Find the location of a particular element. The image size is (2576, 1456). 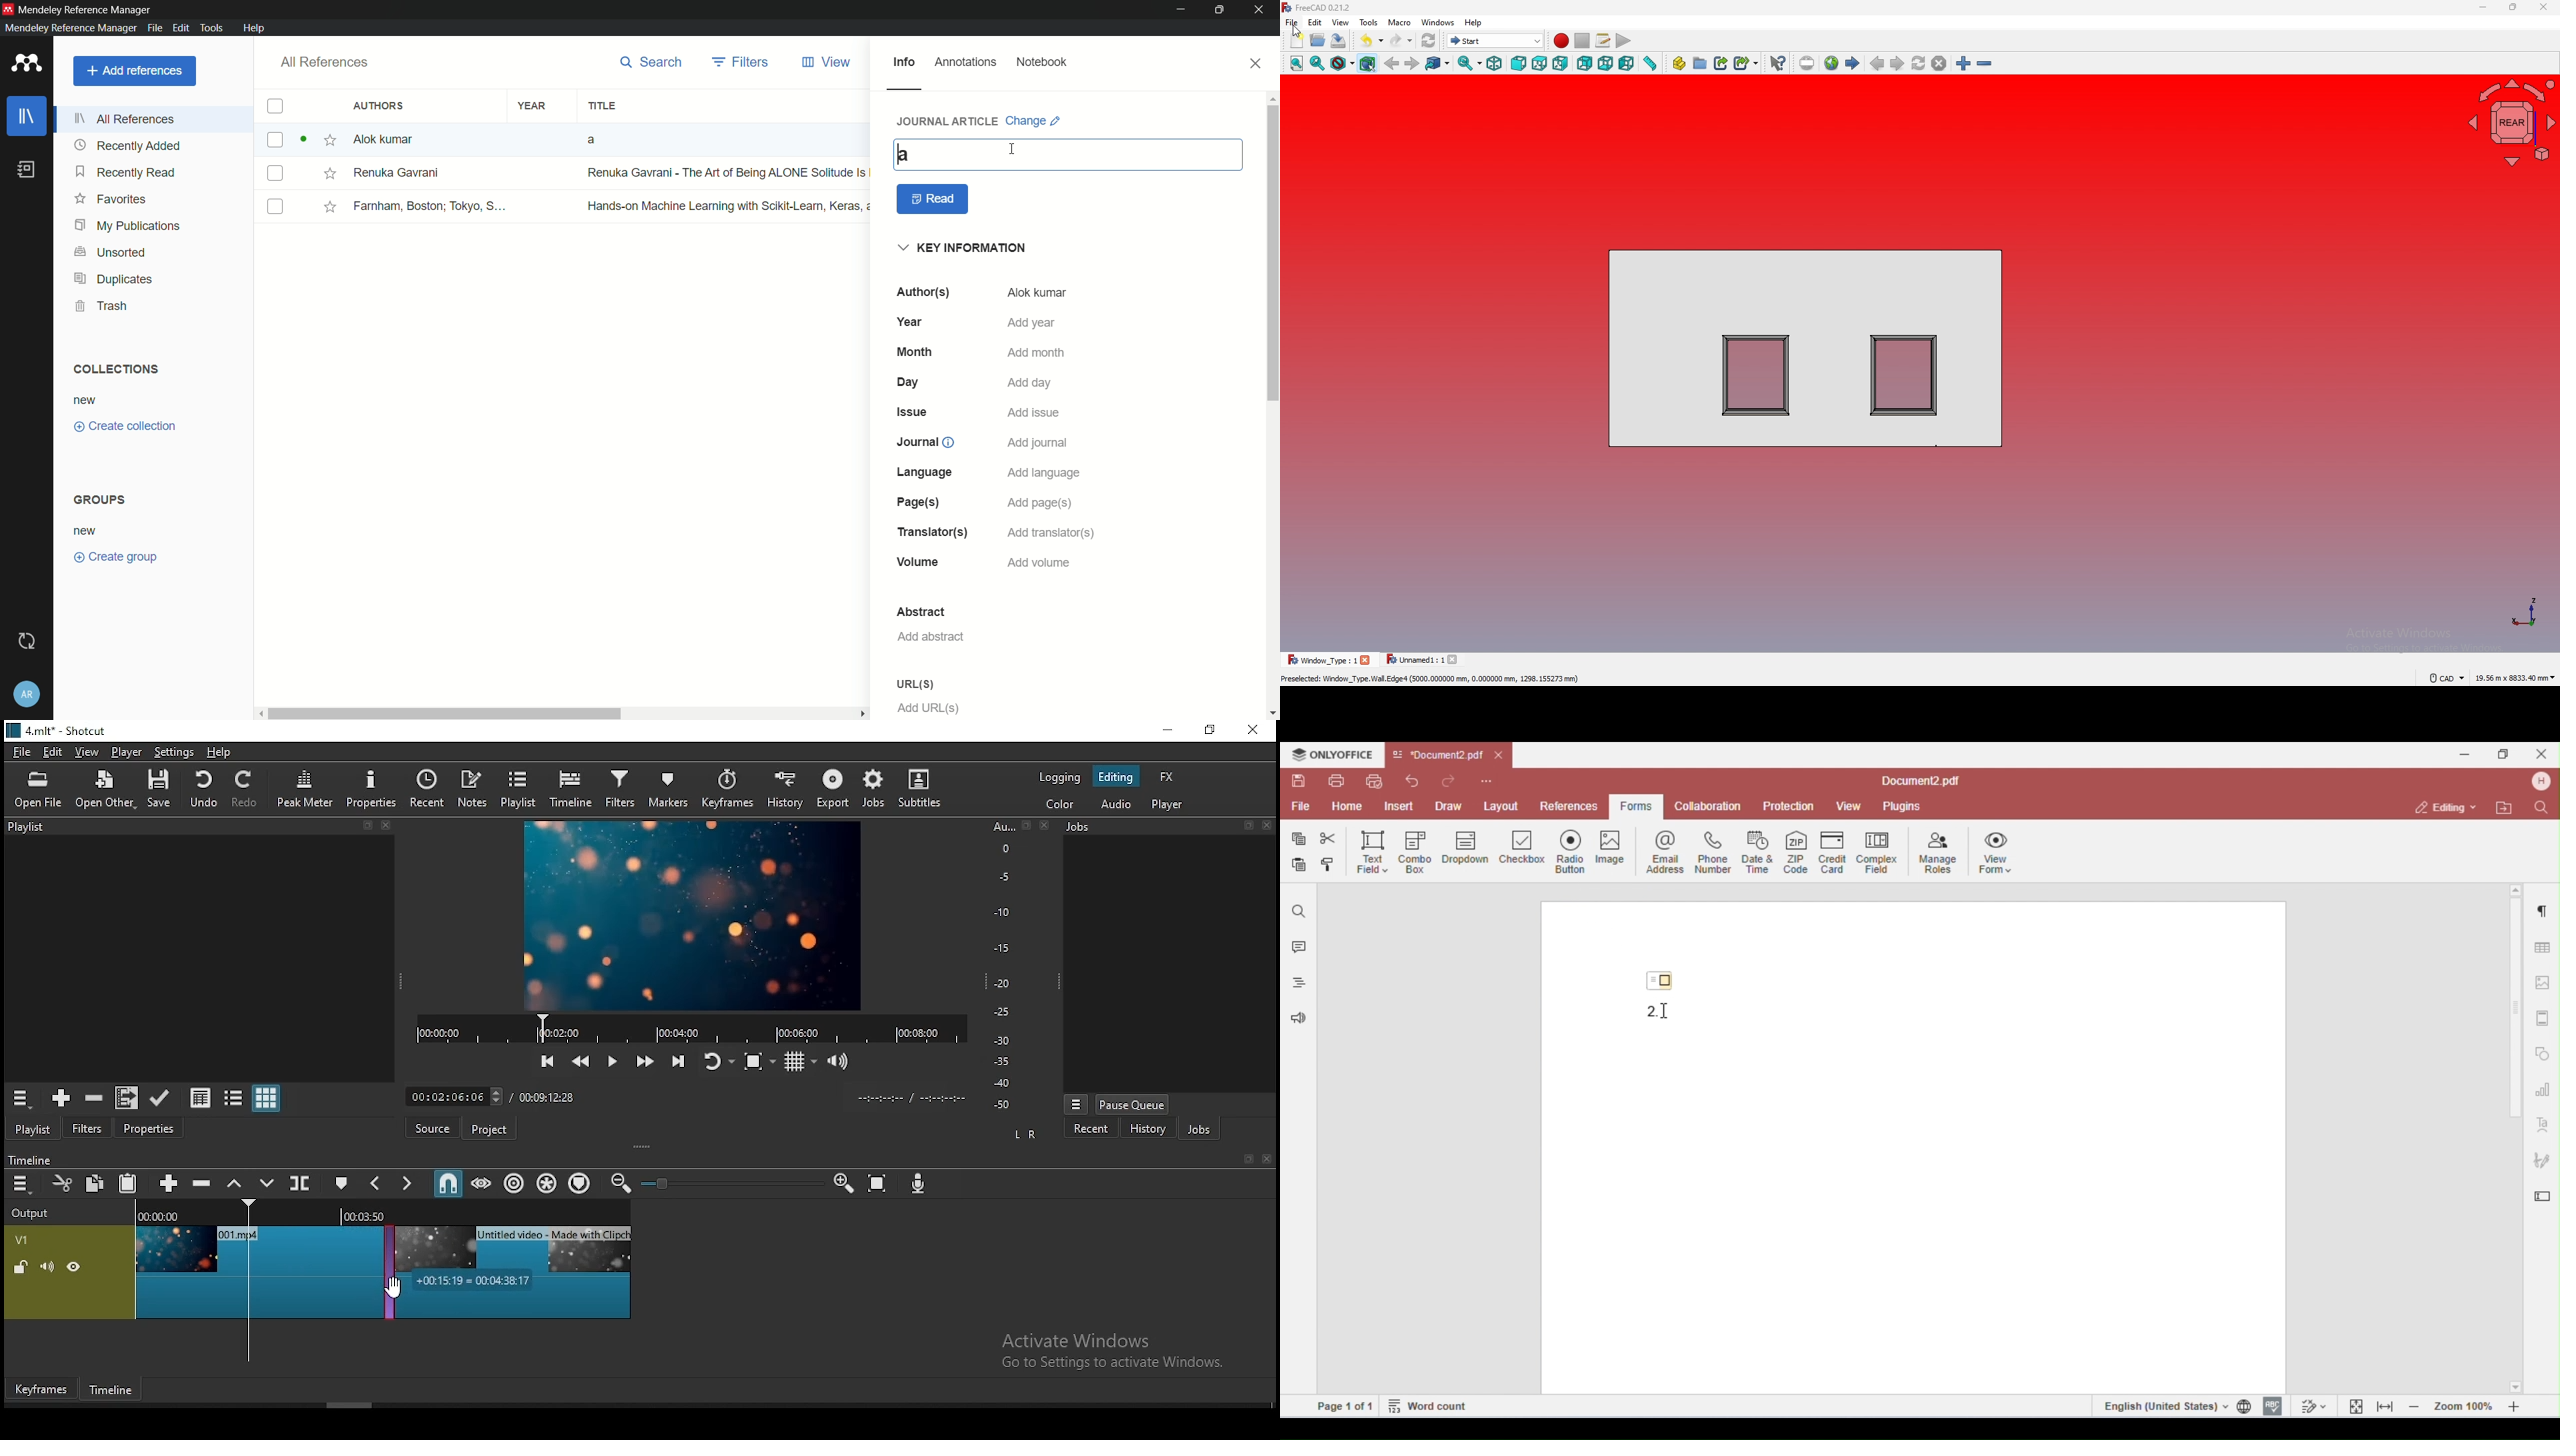

sync is located at coordinates (29, 641).